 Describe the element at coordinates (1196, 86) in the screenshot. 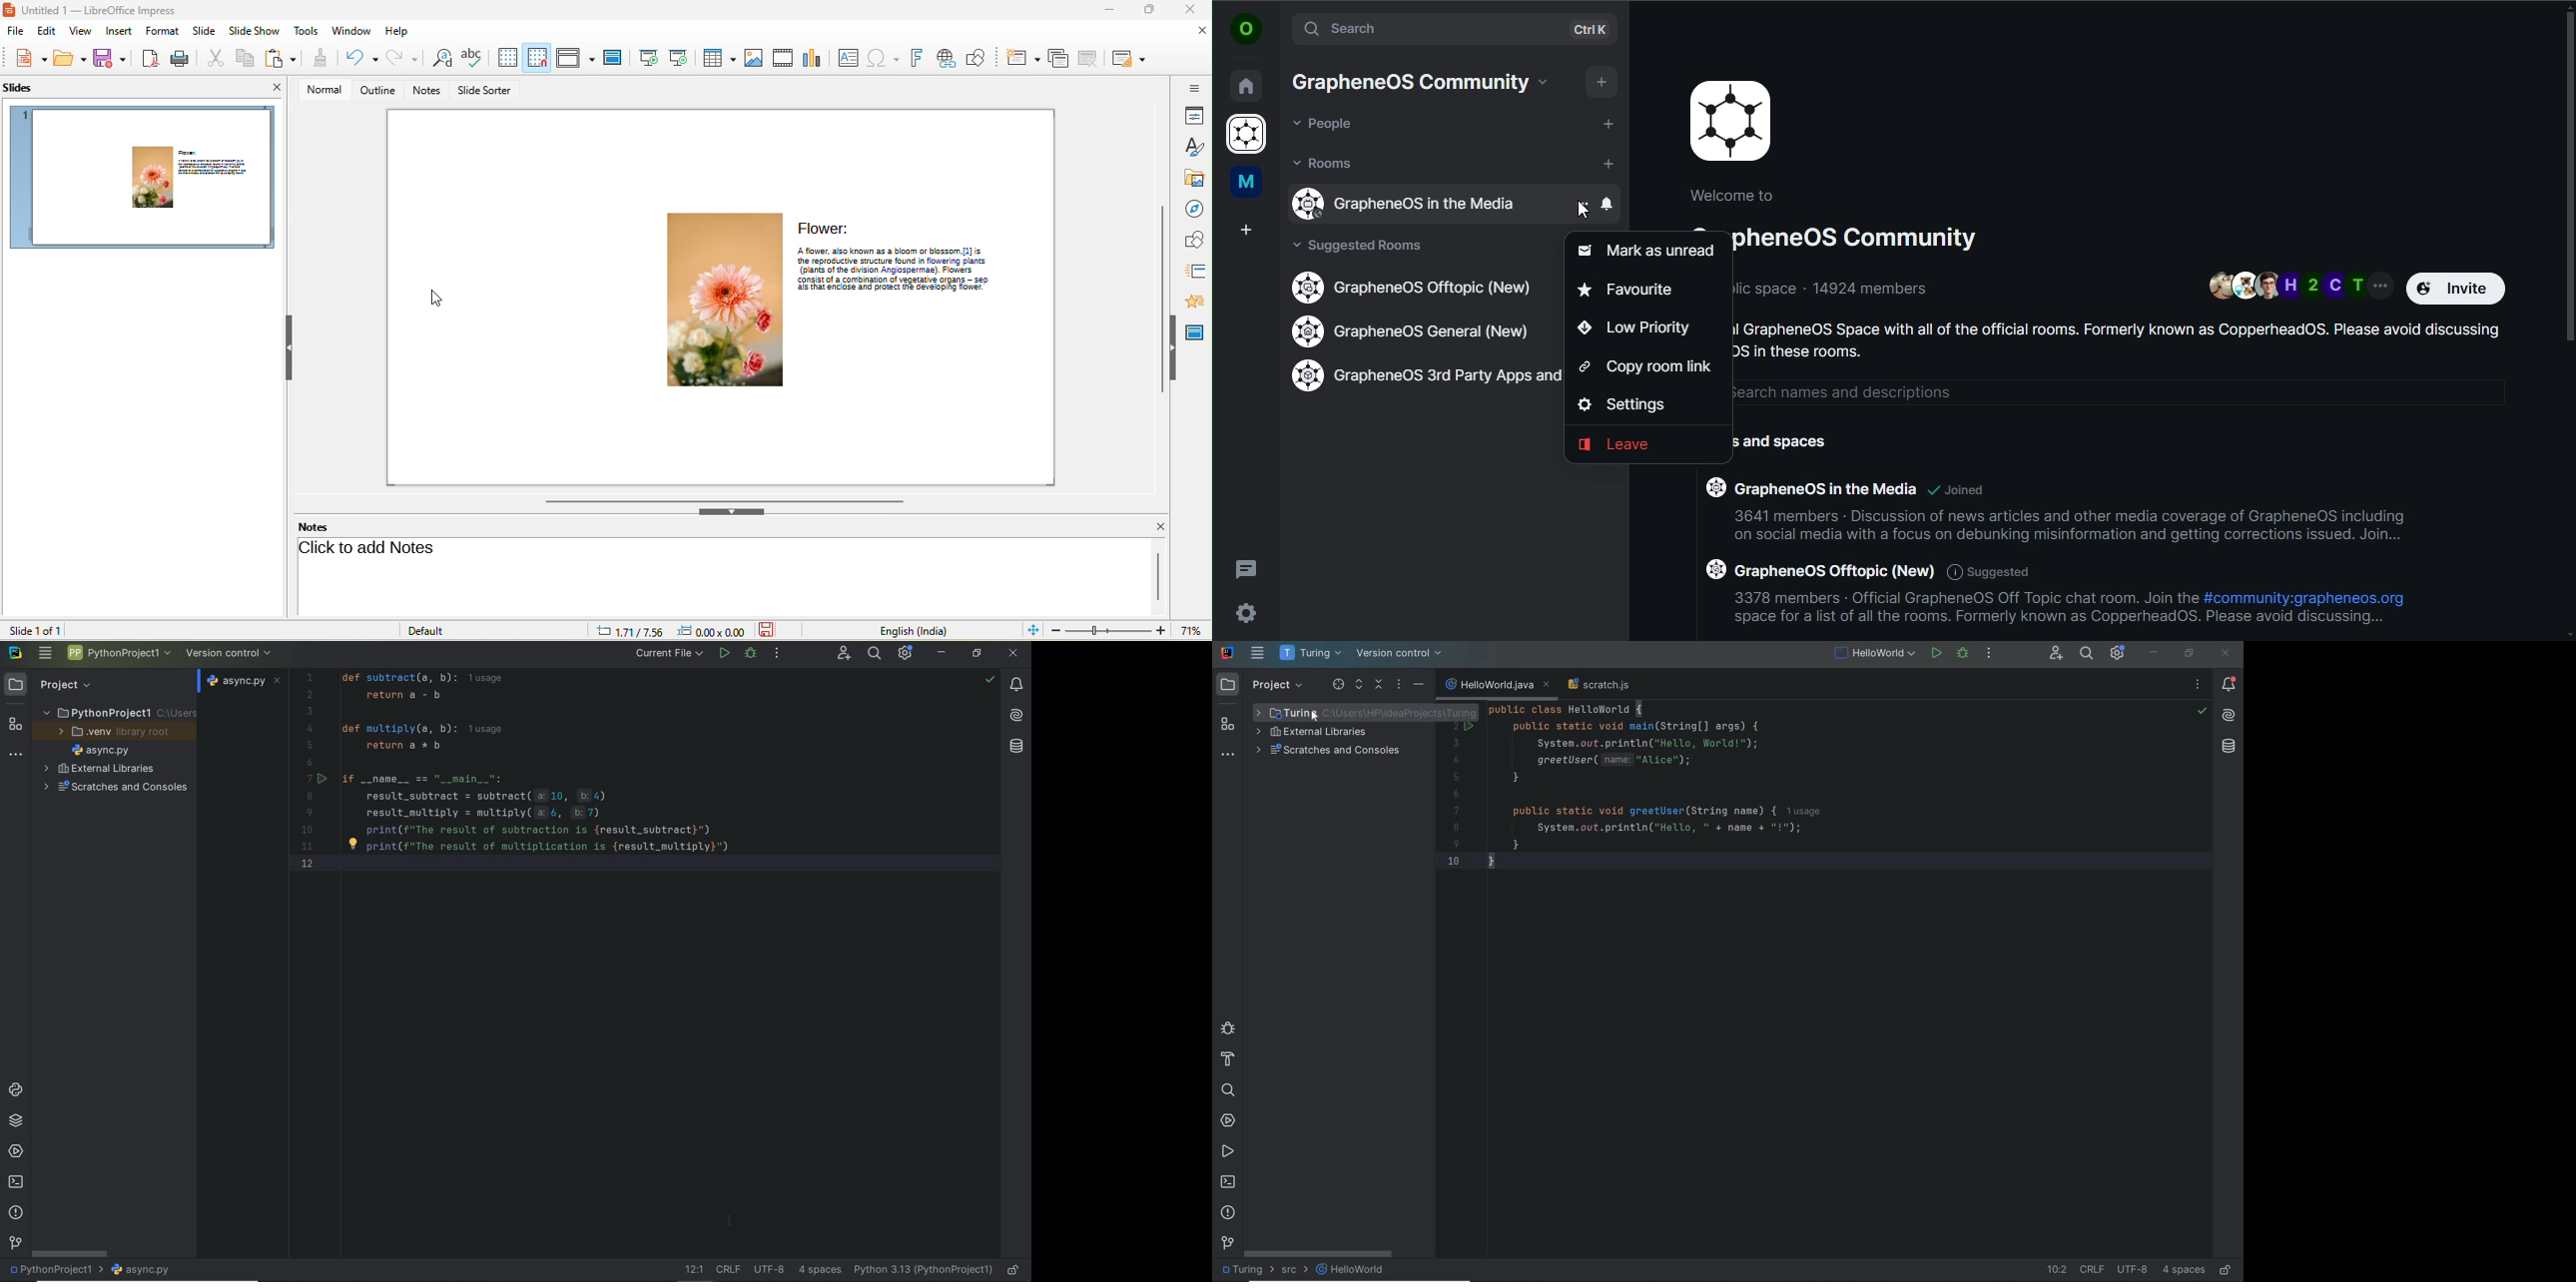

I see `sidebar settings` at that location.